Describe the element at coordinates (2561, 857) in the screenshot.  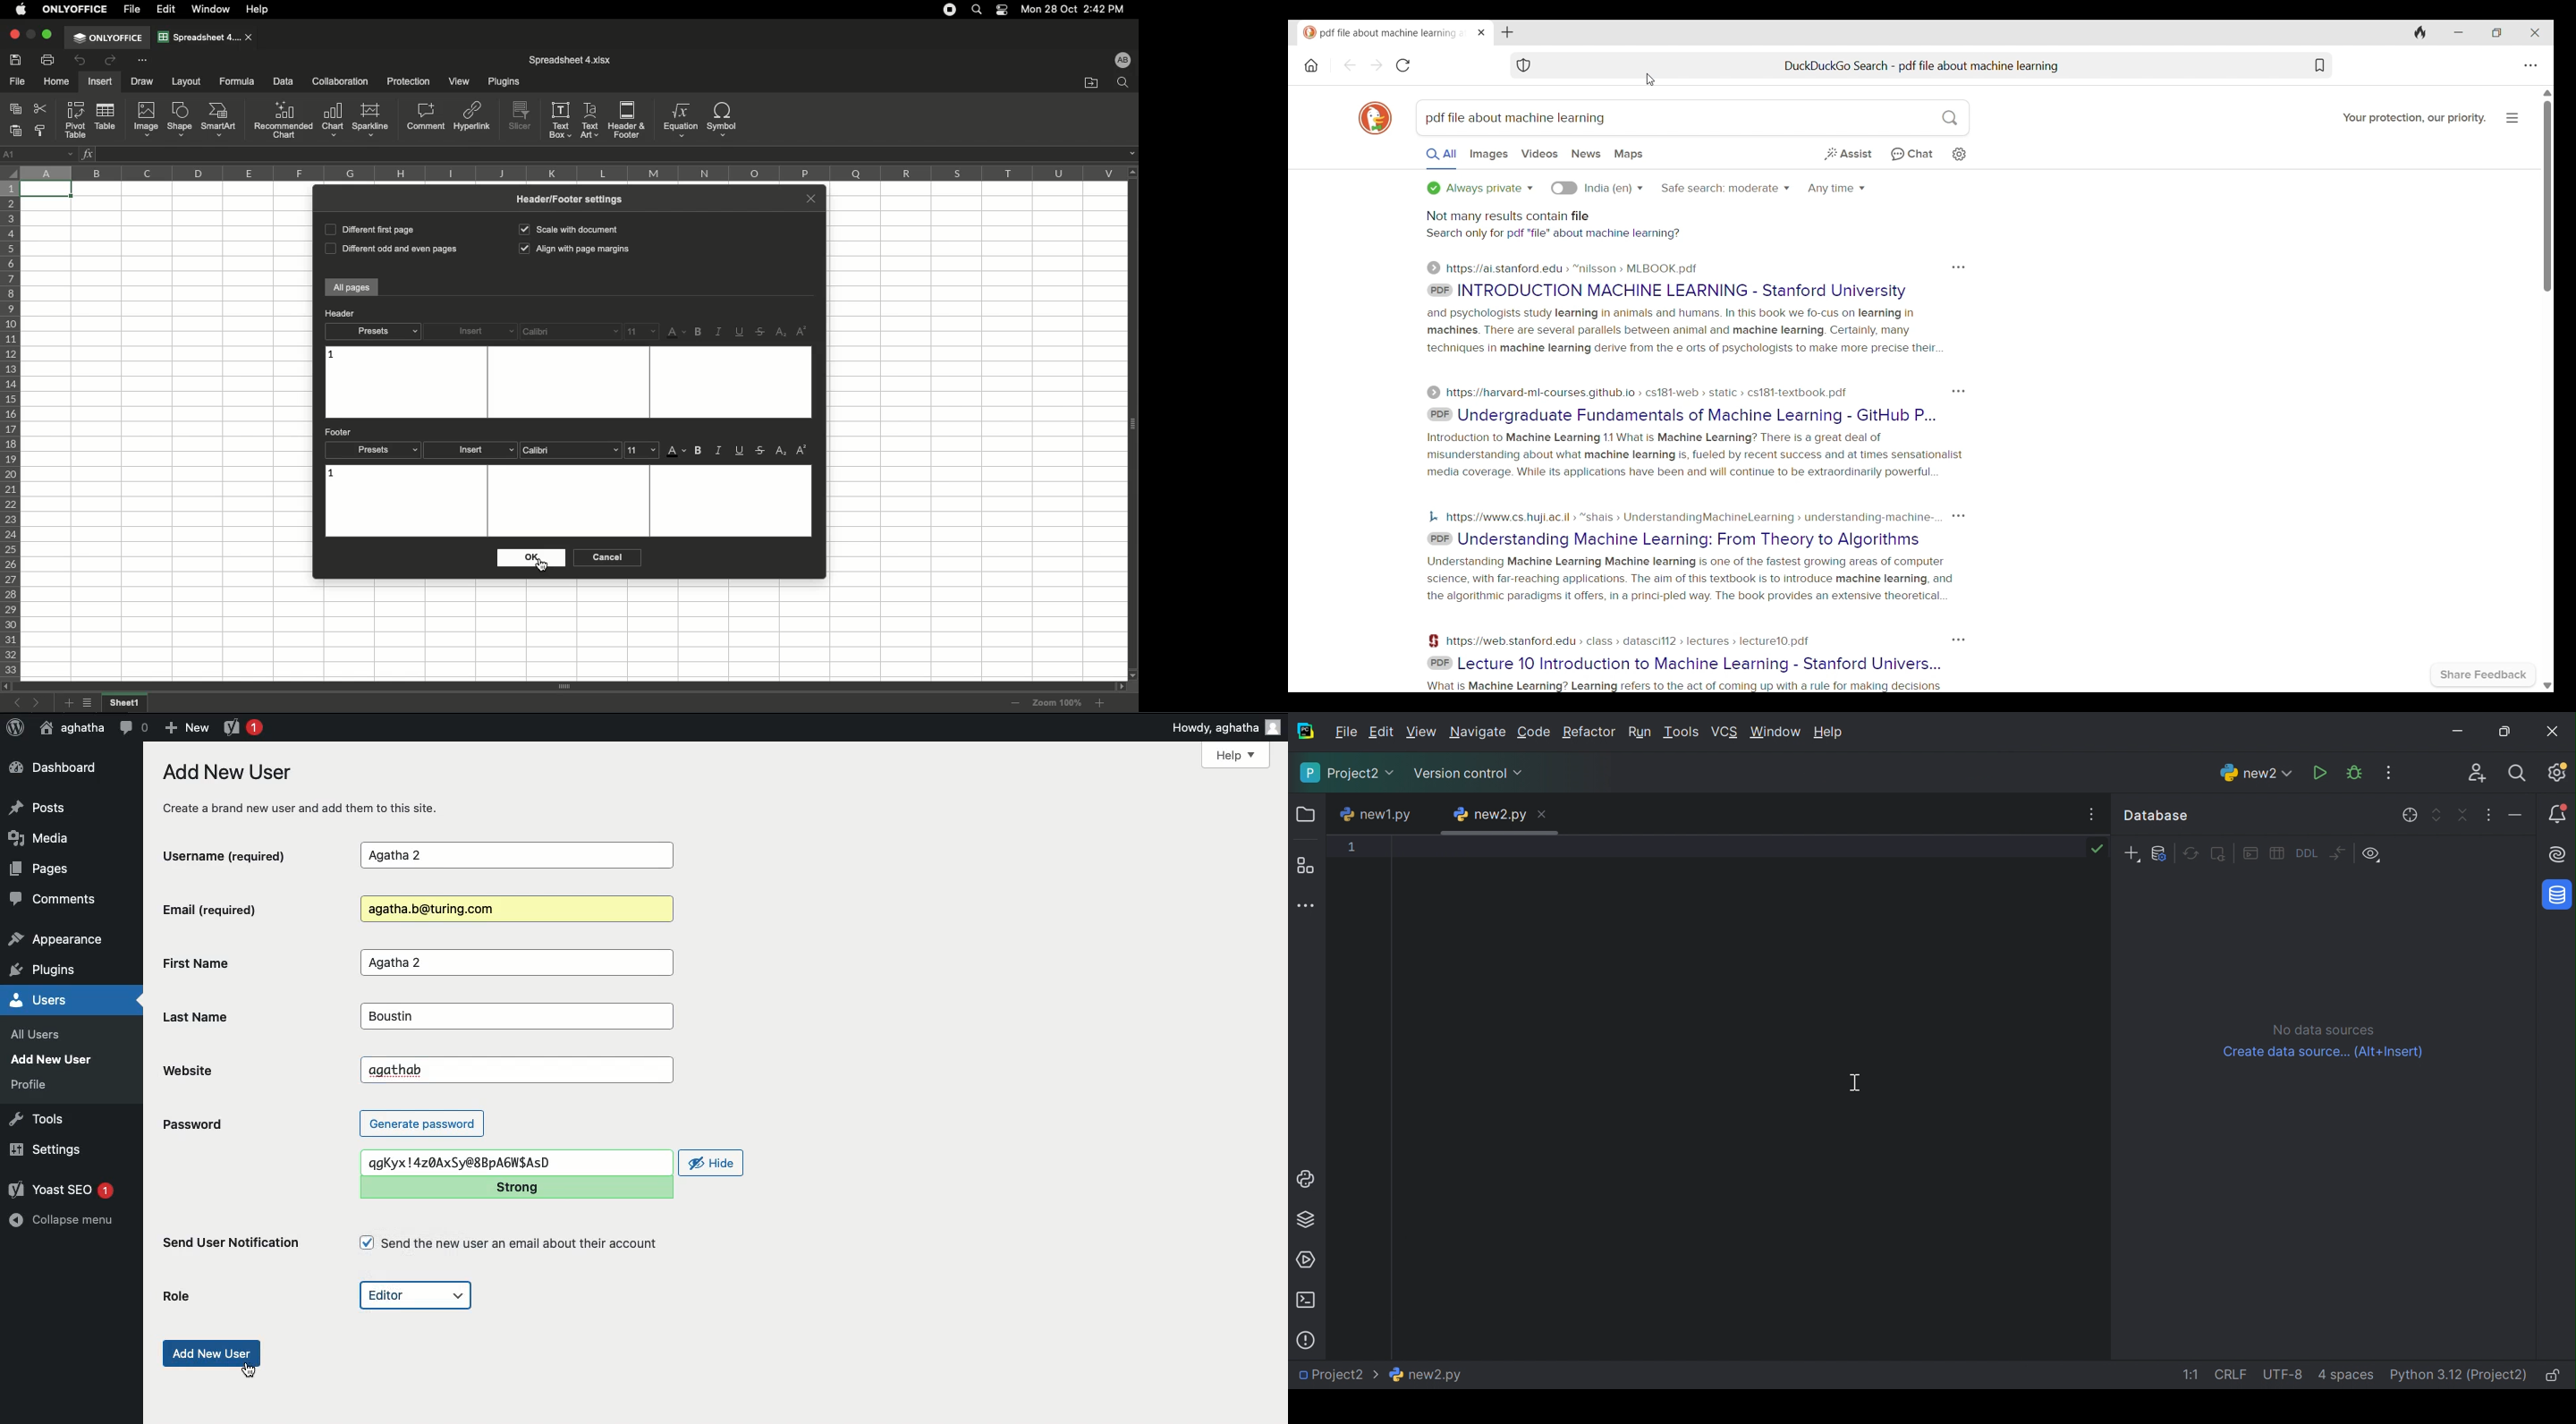
I see `AI Assistant` at that location.